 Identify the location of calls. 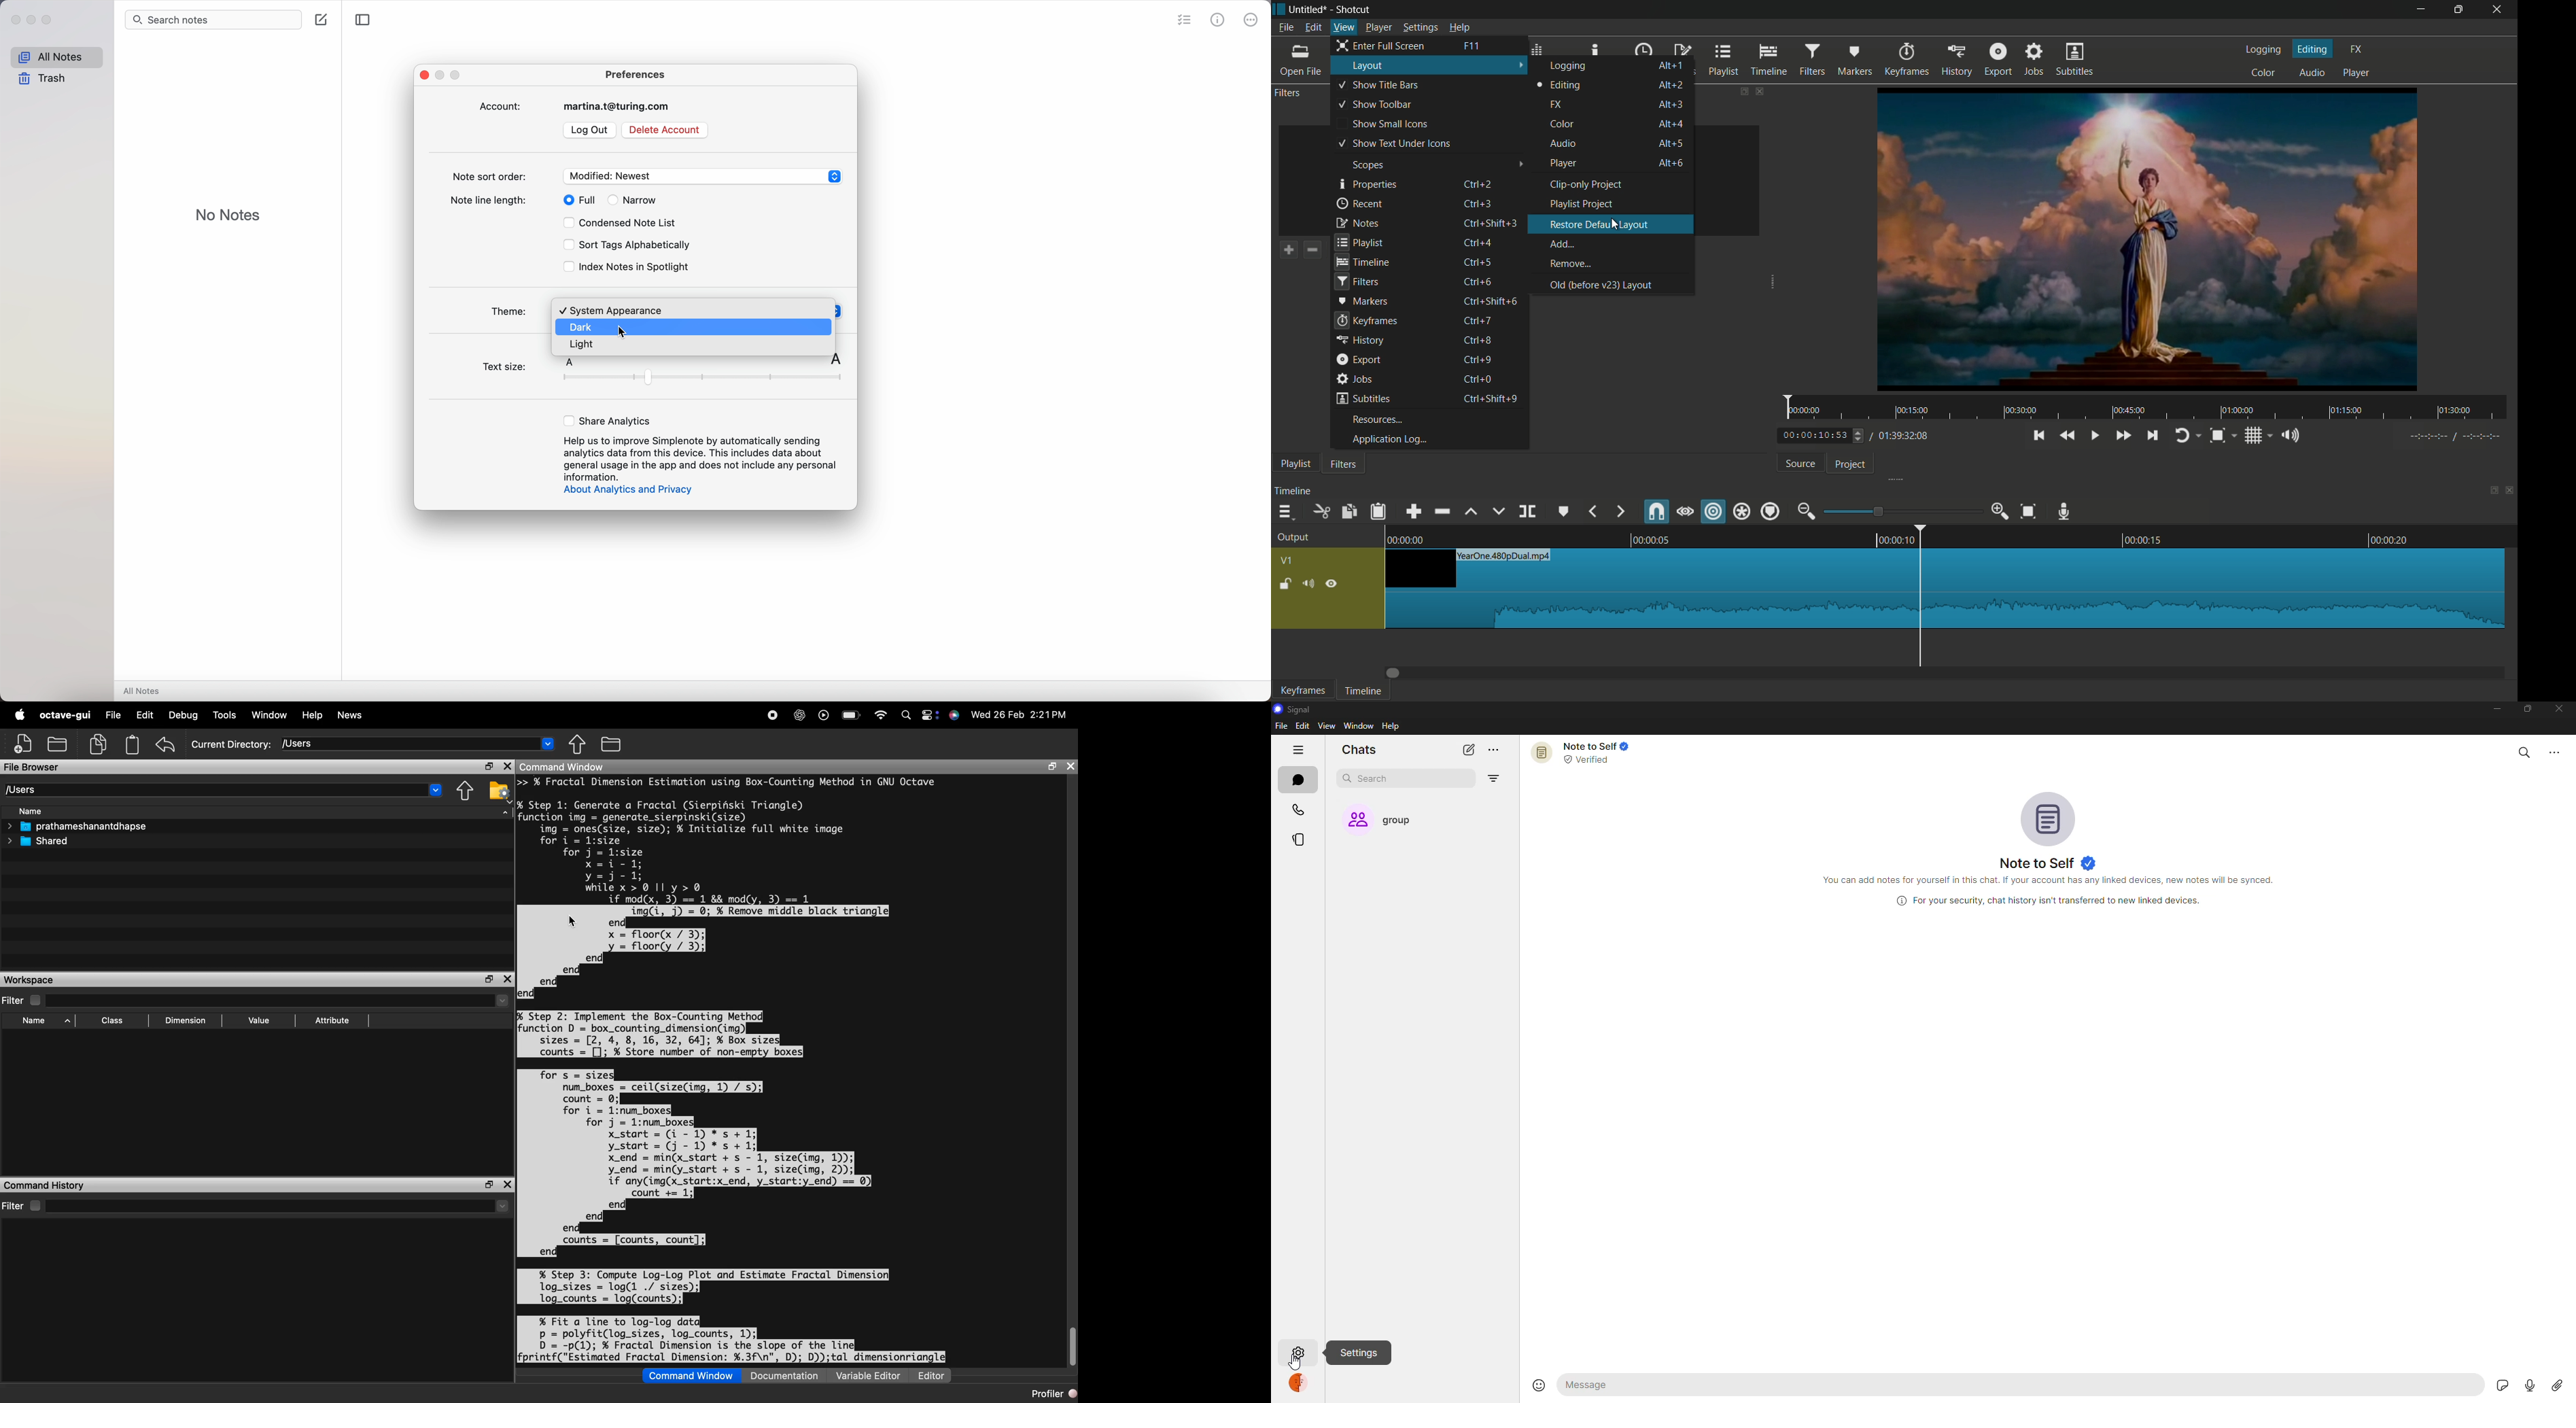
(1300, 811).